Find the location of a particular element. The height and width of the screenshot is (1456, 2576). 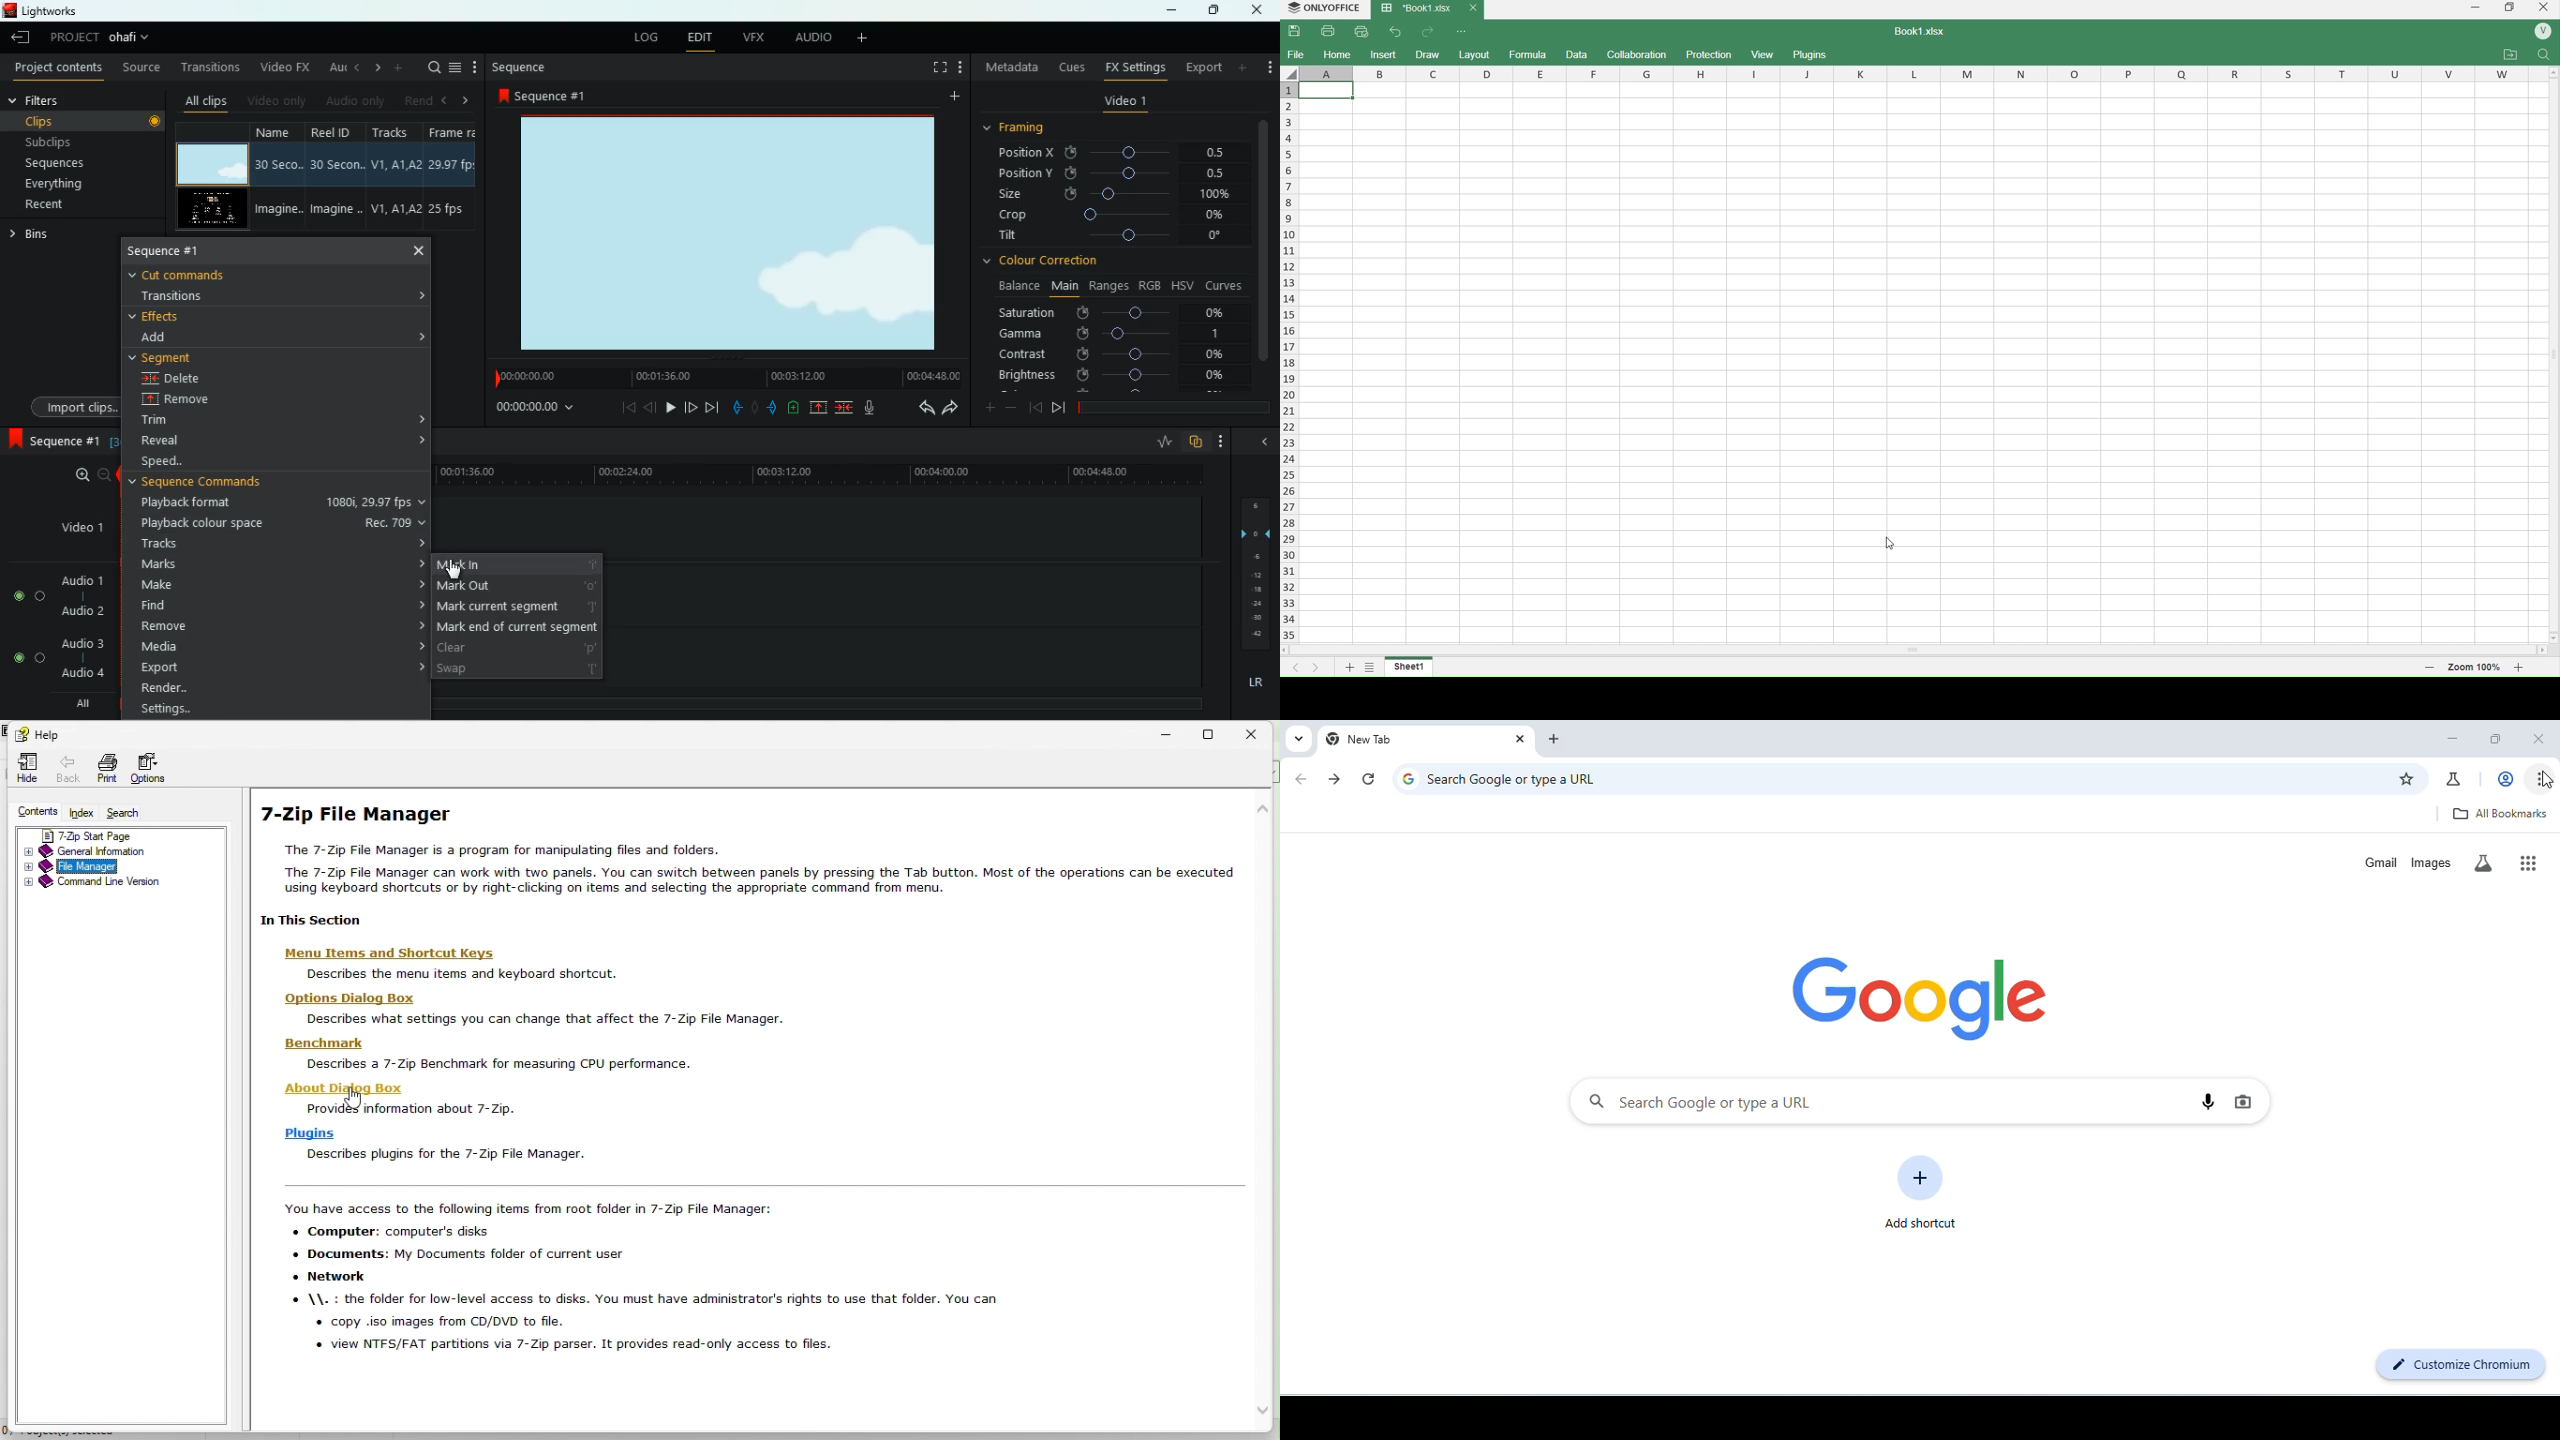

move right is located at coordinates (2543, 651).